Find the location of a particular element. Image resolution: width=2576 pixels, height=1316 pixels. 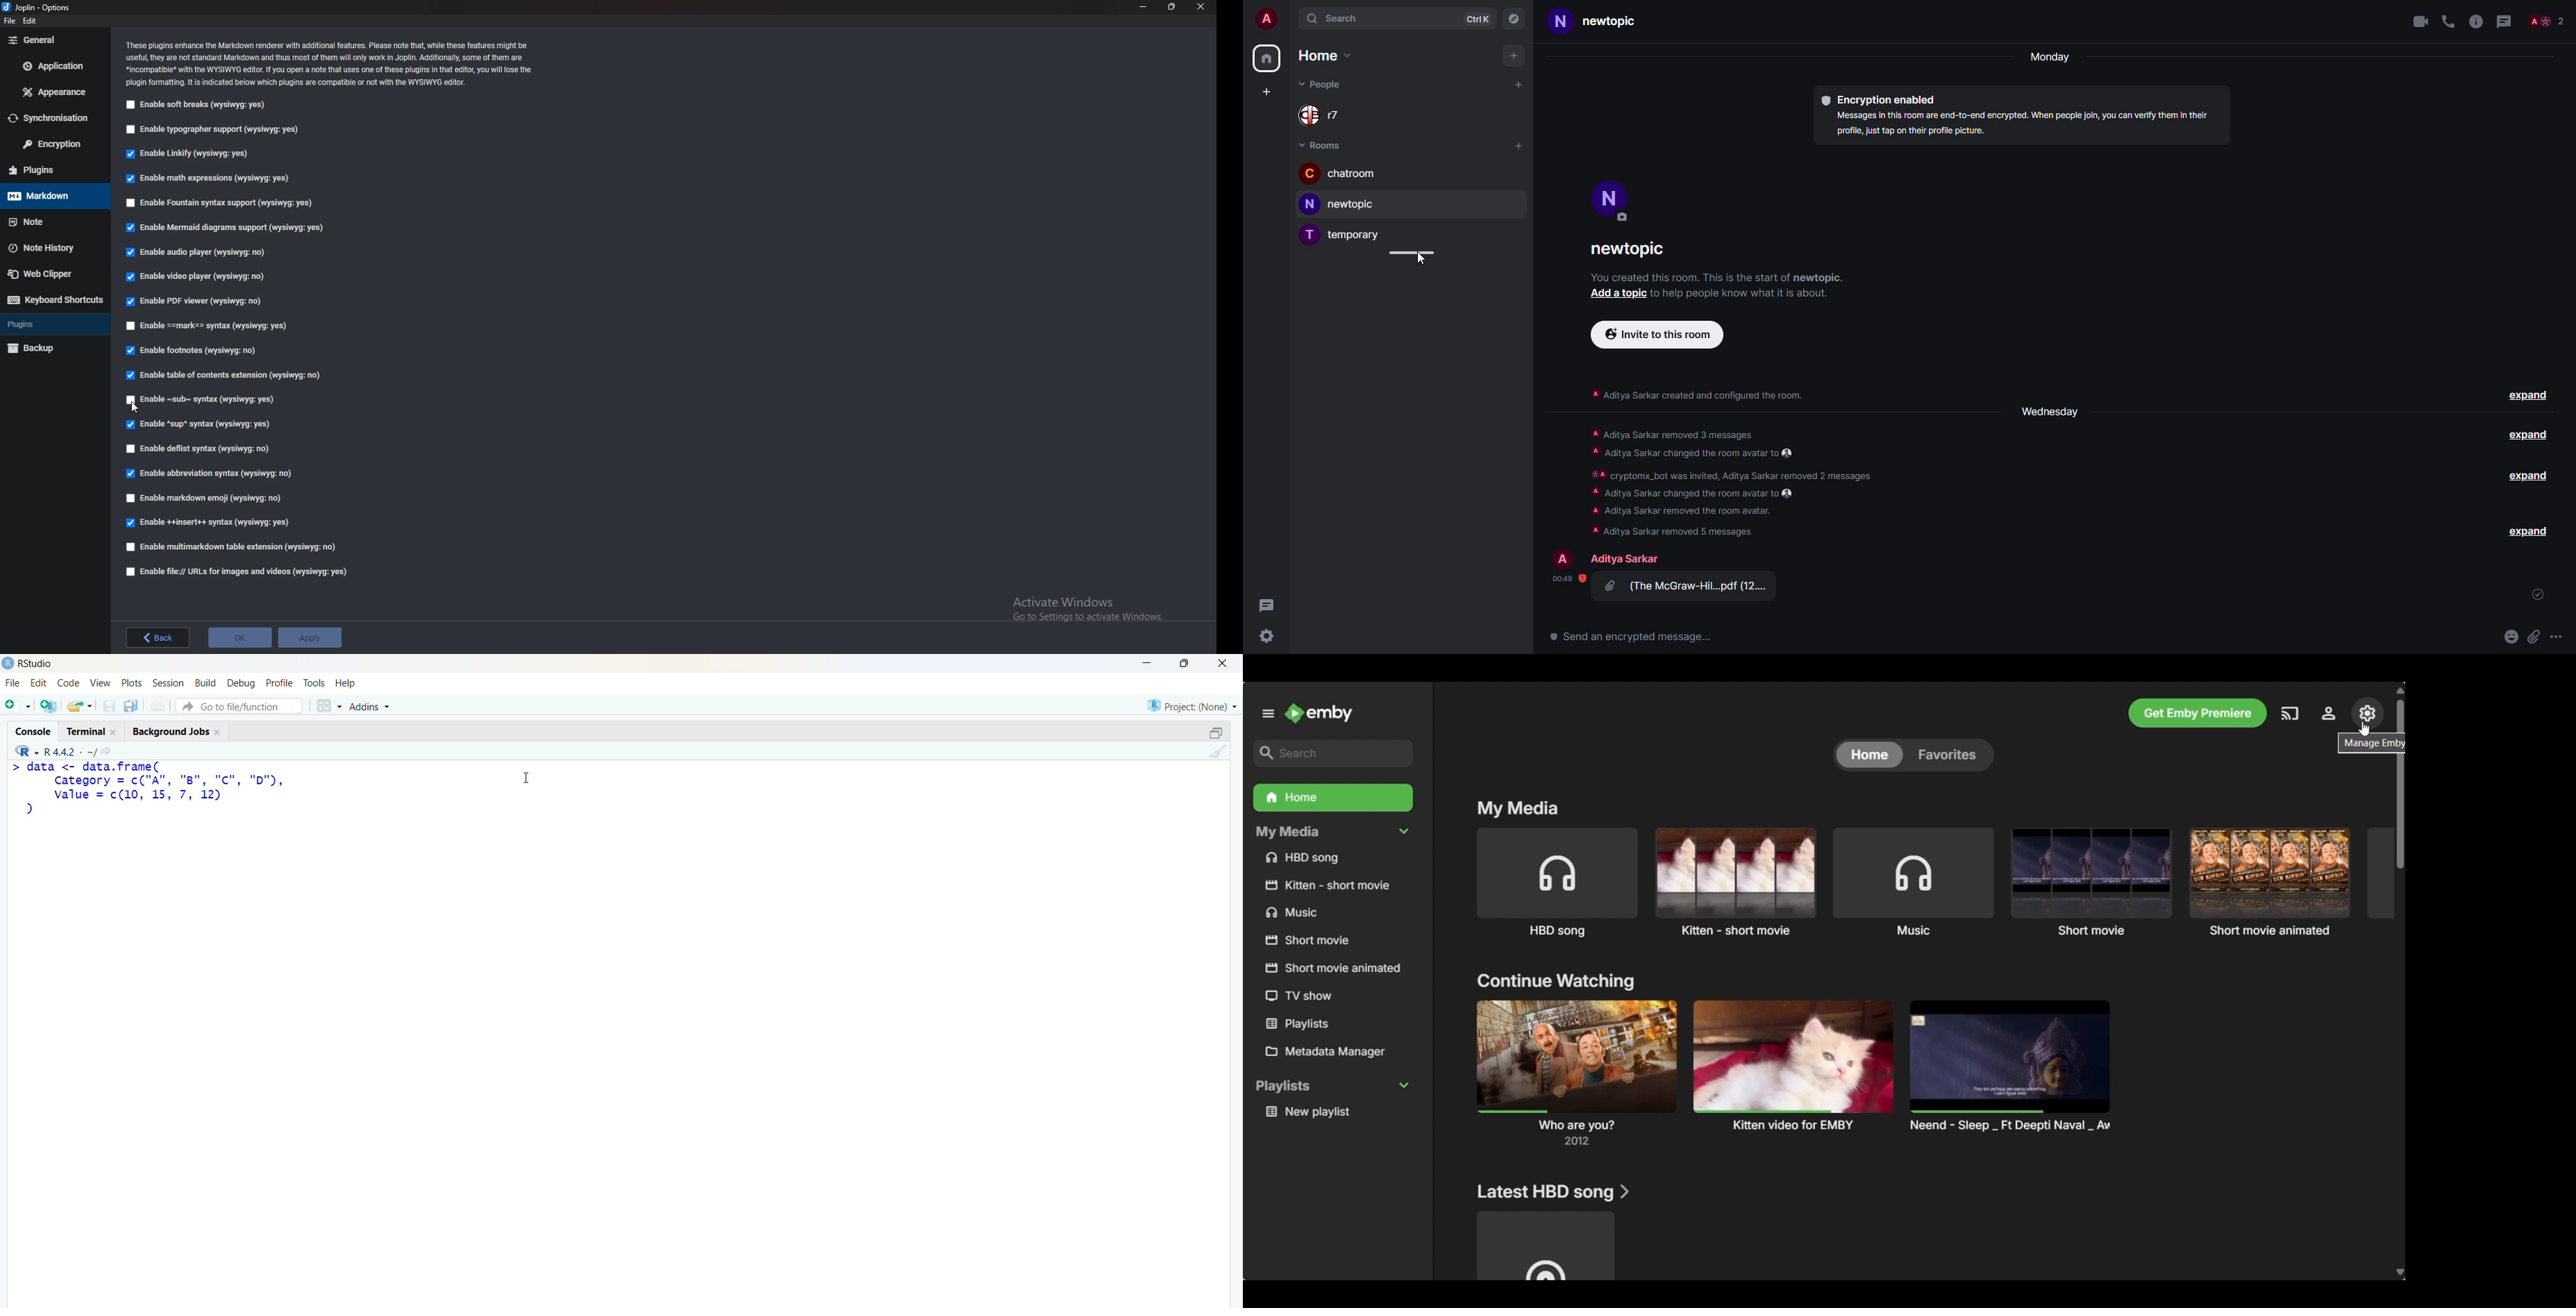

Enable multi markdown table extension is located at coordinates (232, 546).